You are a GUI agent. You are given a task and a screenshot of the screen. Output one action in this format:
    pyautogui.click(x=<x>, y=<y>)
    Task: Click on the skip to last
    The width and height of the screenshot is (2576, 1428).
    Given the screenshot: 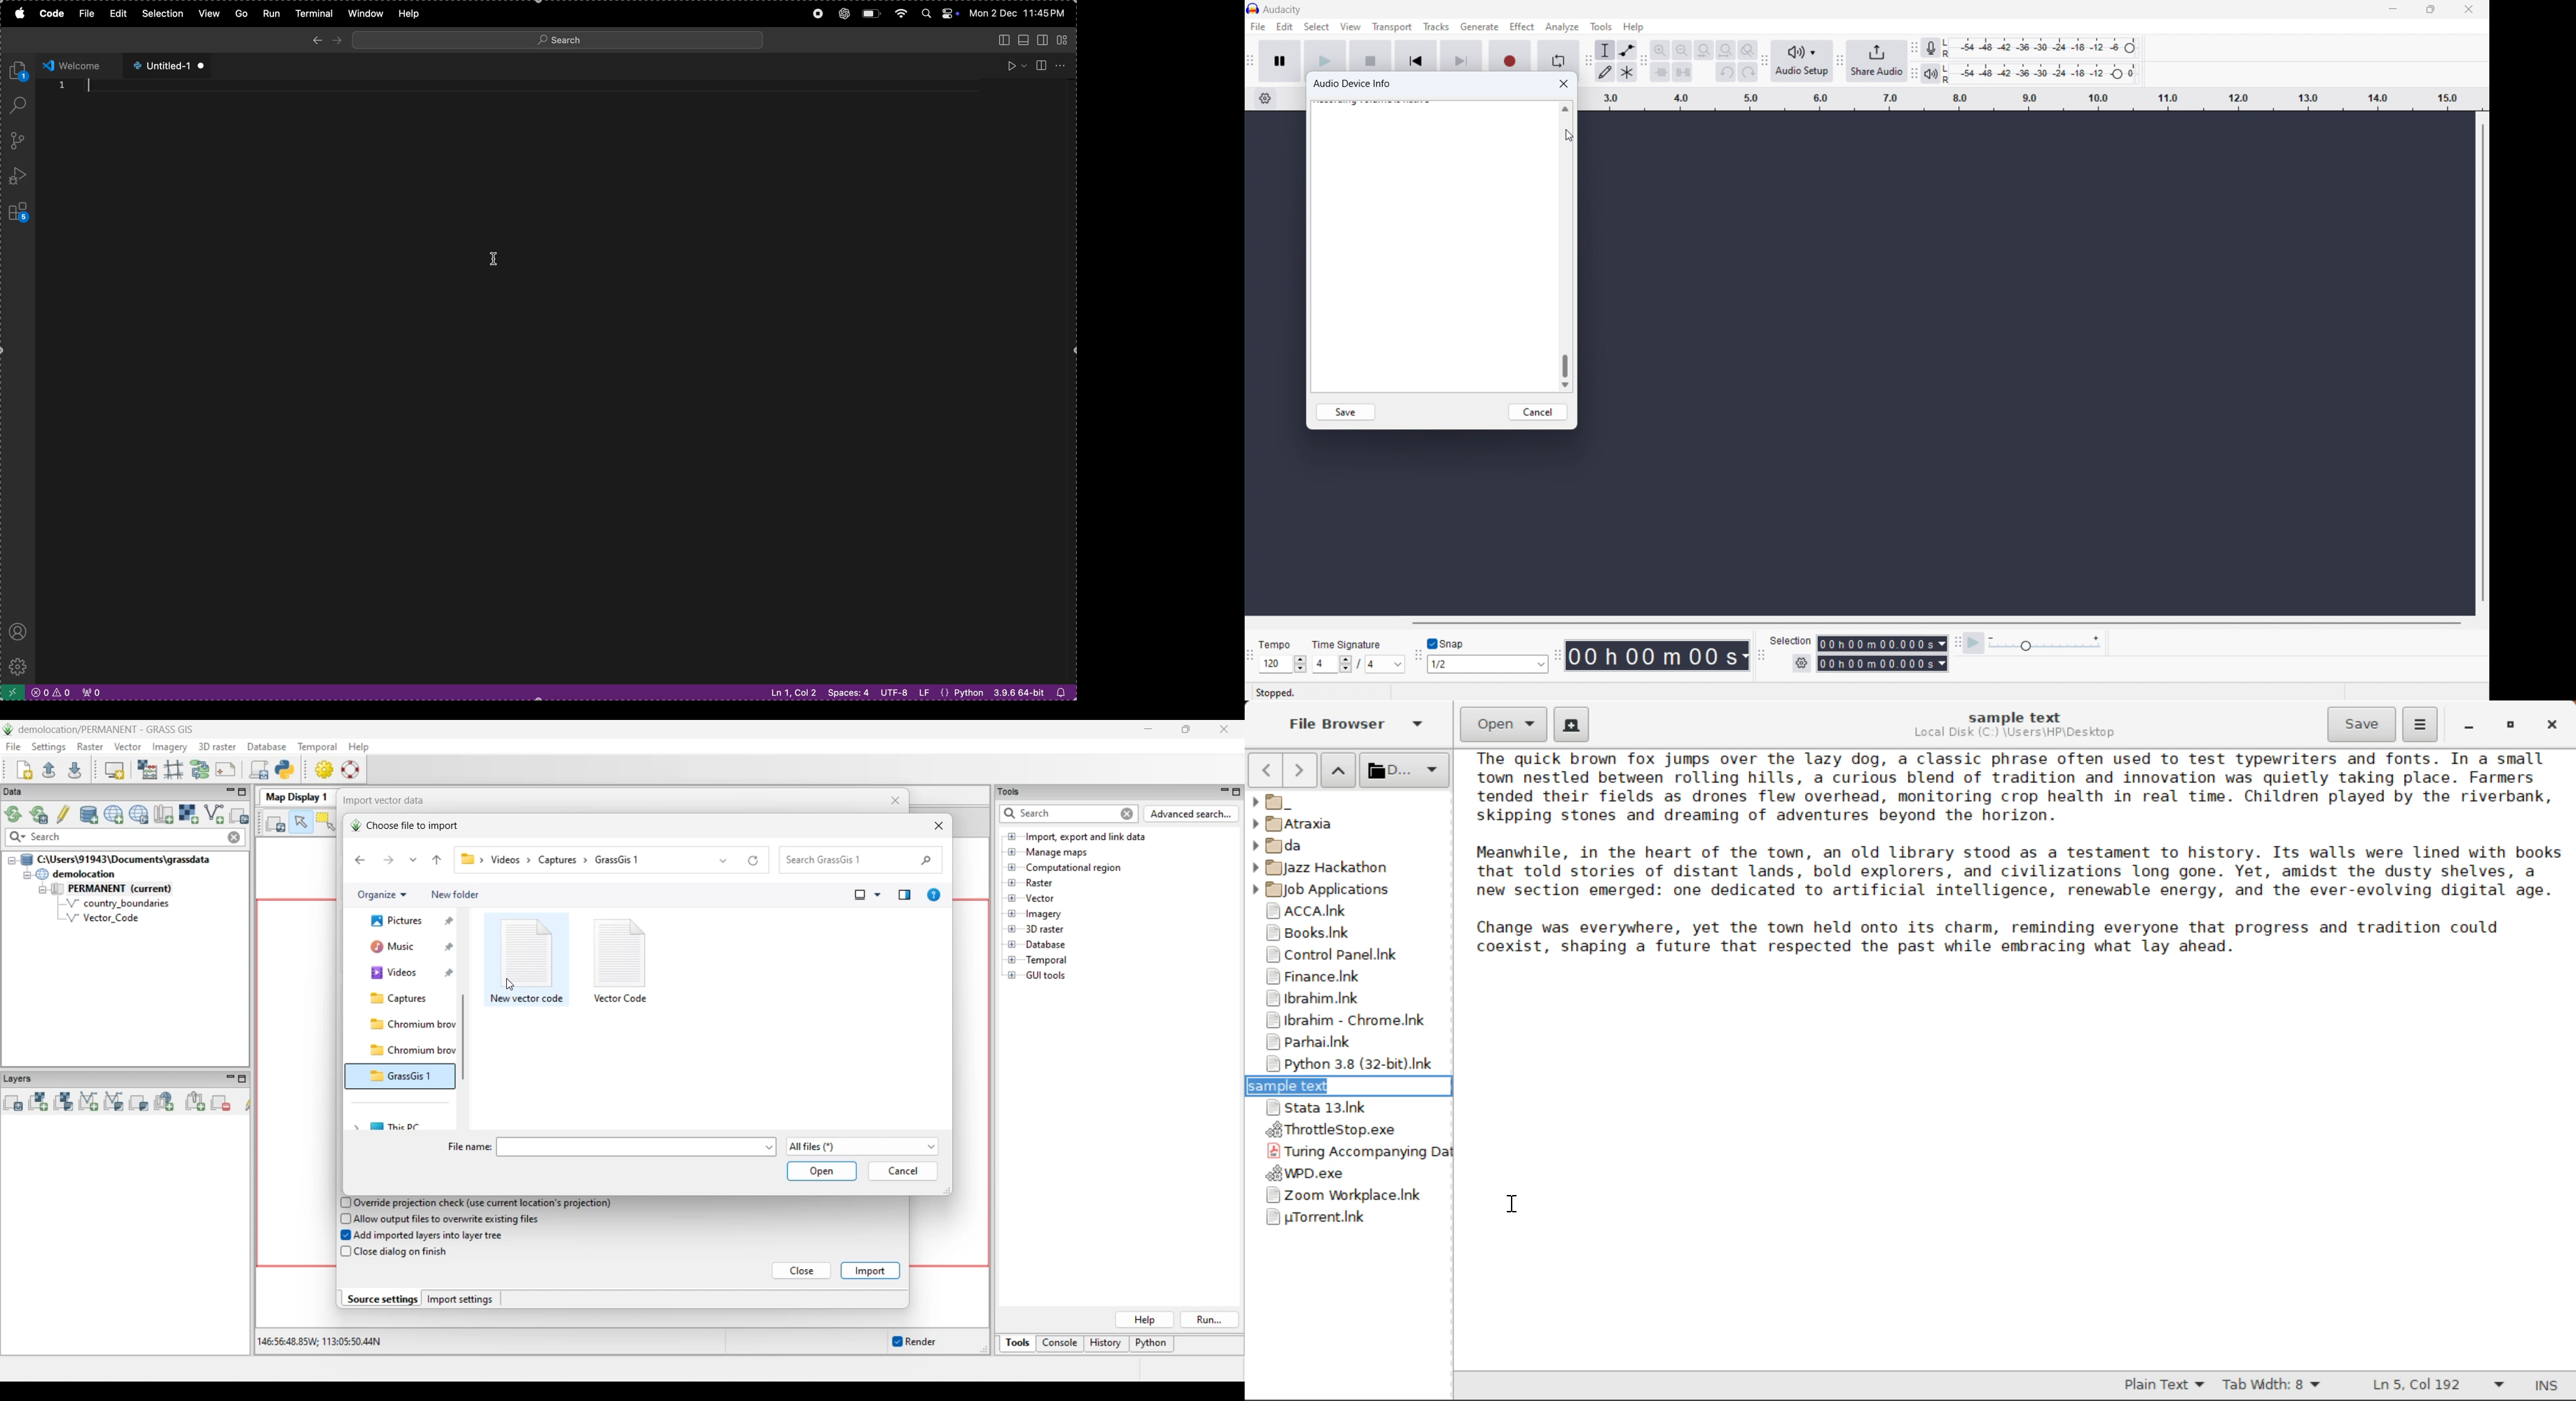 What is the action you would take?
    pyautogui.click(x=1461, y=54)
    